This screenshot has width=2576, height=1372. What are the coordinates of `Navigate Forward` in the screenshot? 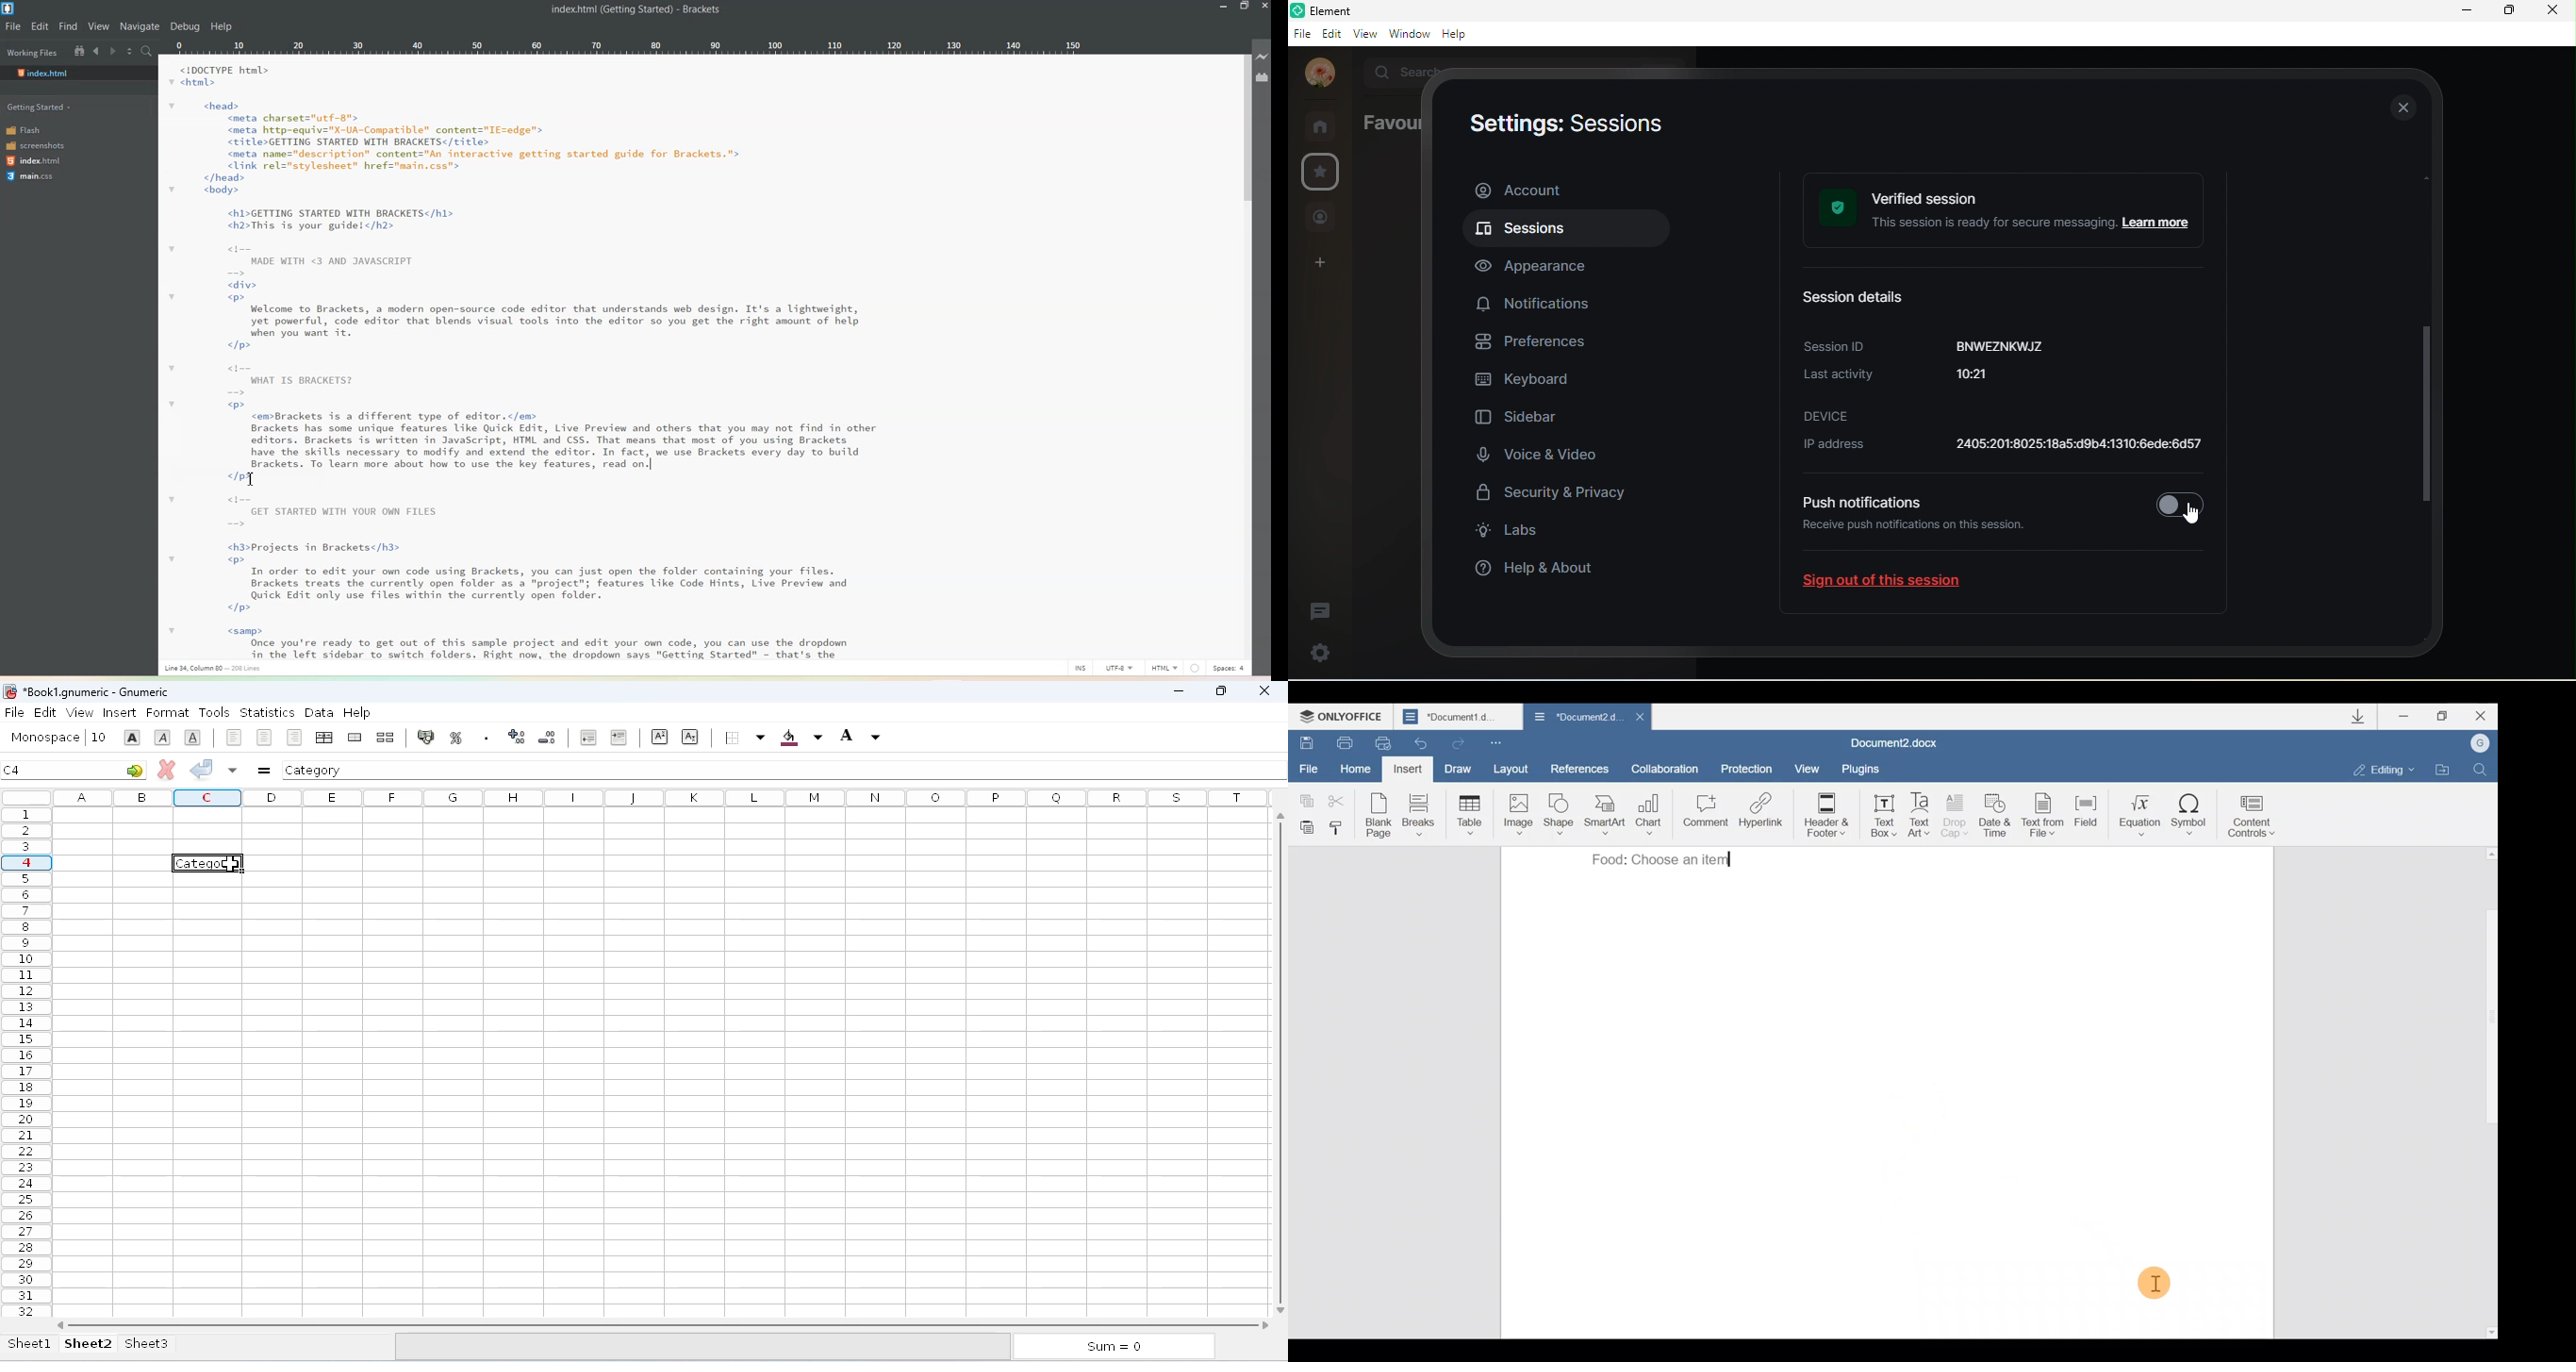 It's located at (115, 51).